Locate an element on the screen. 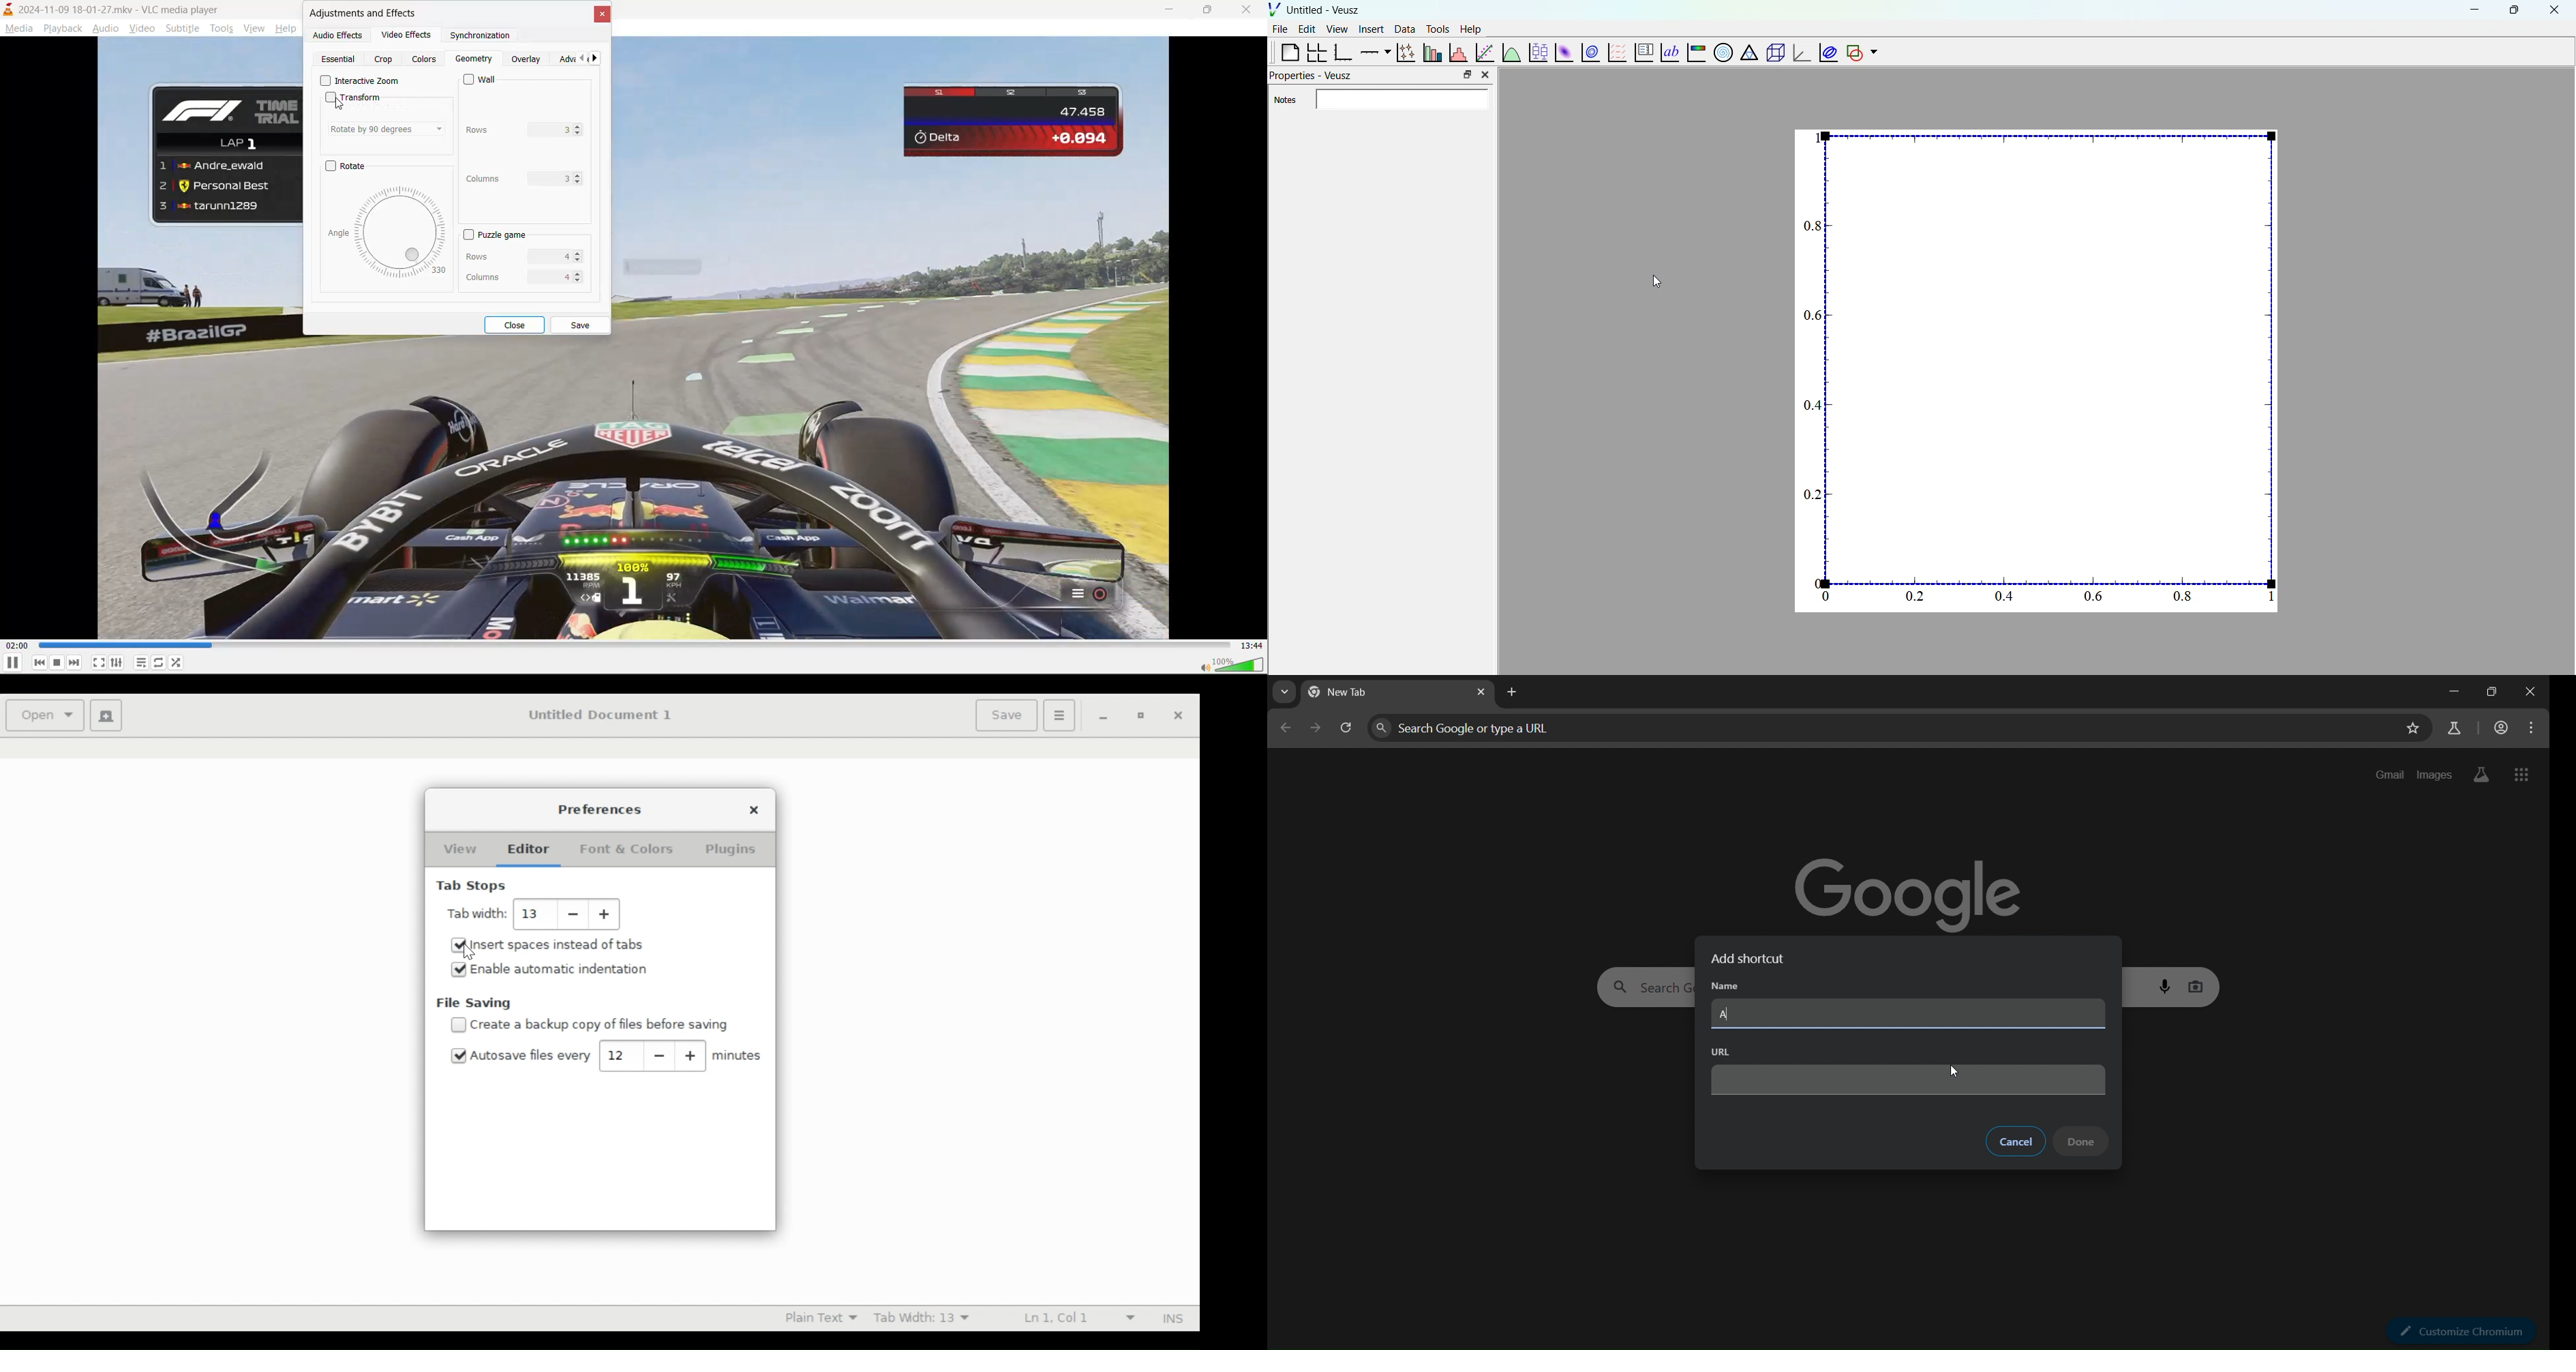 The image size is (2576, 1372). synchronization is located at coordinates (474, 37).